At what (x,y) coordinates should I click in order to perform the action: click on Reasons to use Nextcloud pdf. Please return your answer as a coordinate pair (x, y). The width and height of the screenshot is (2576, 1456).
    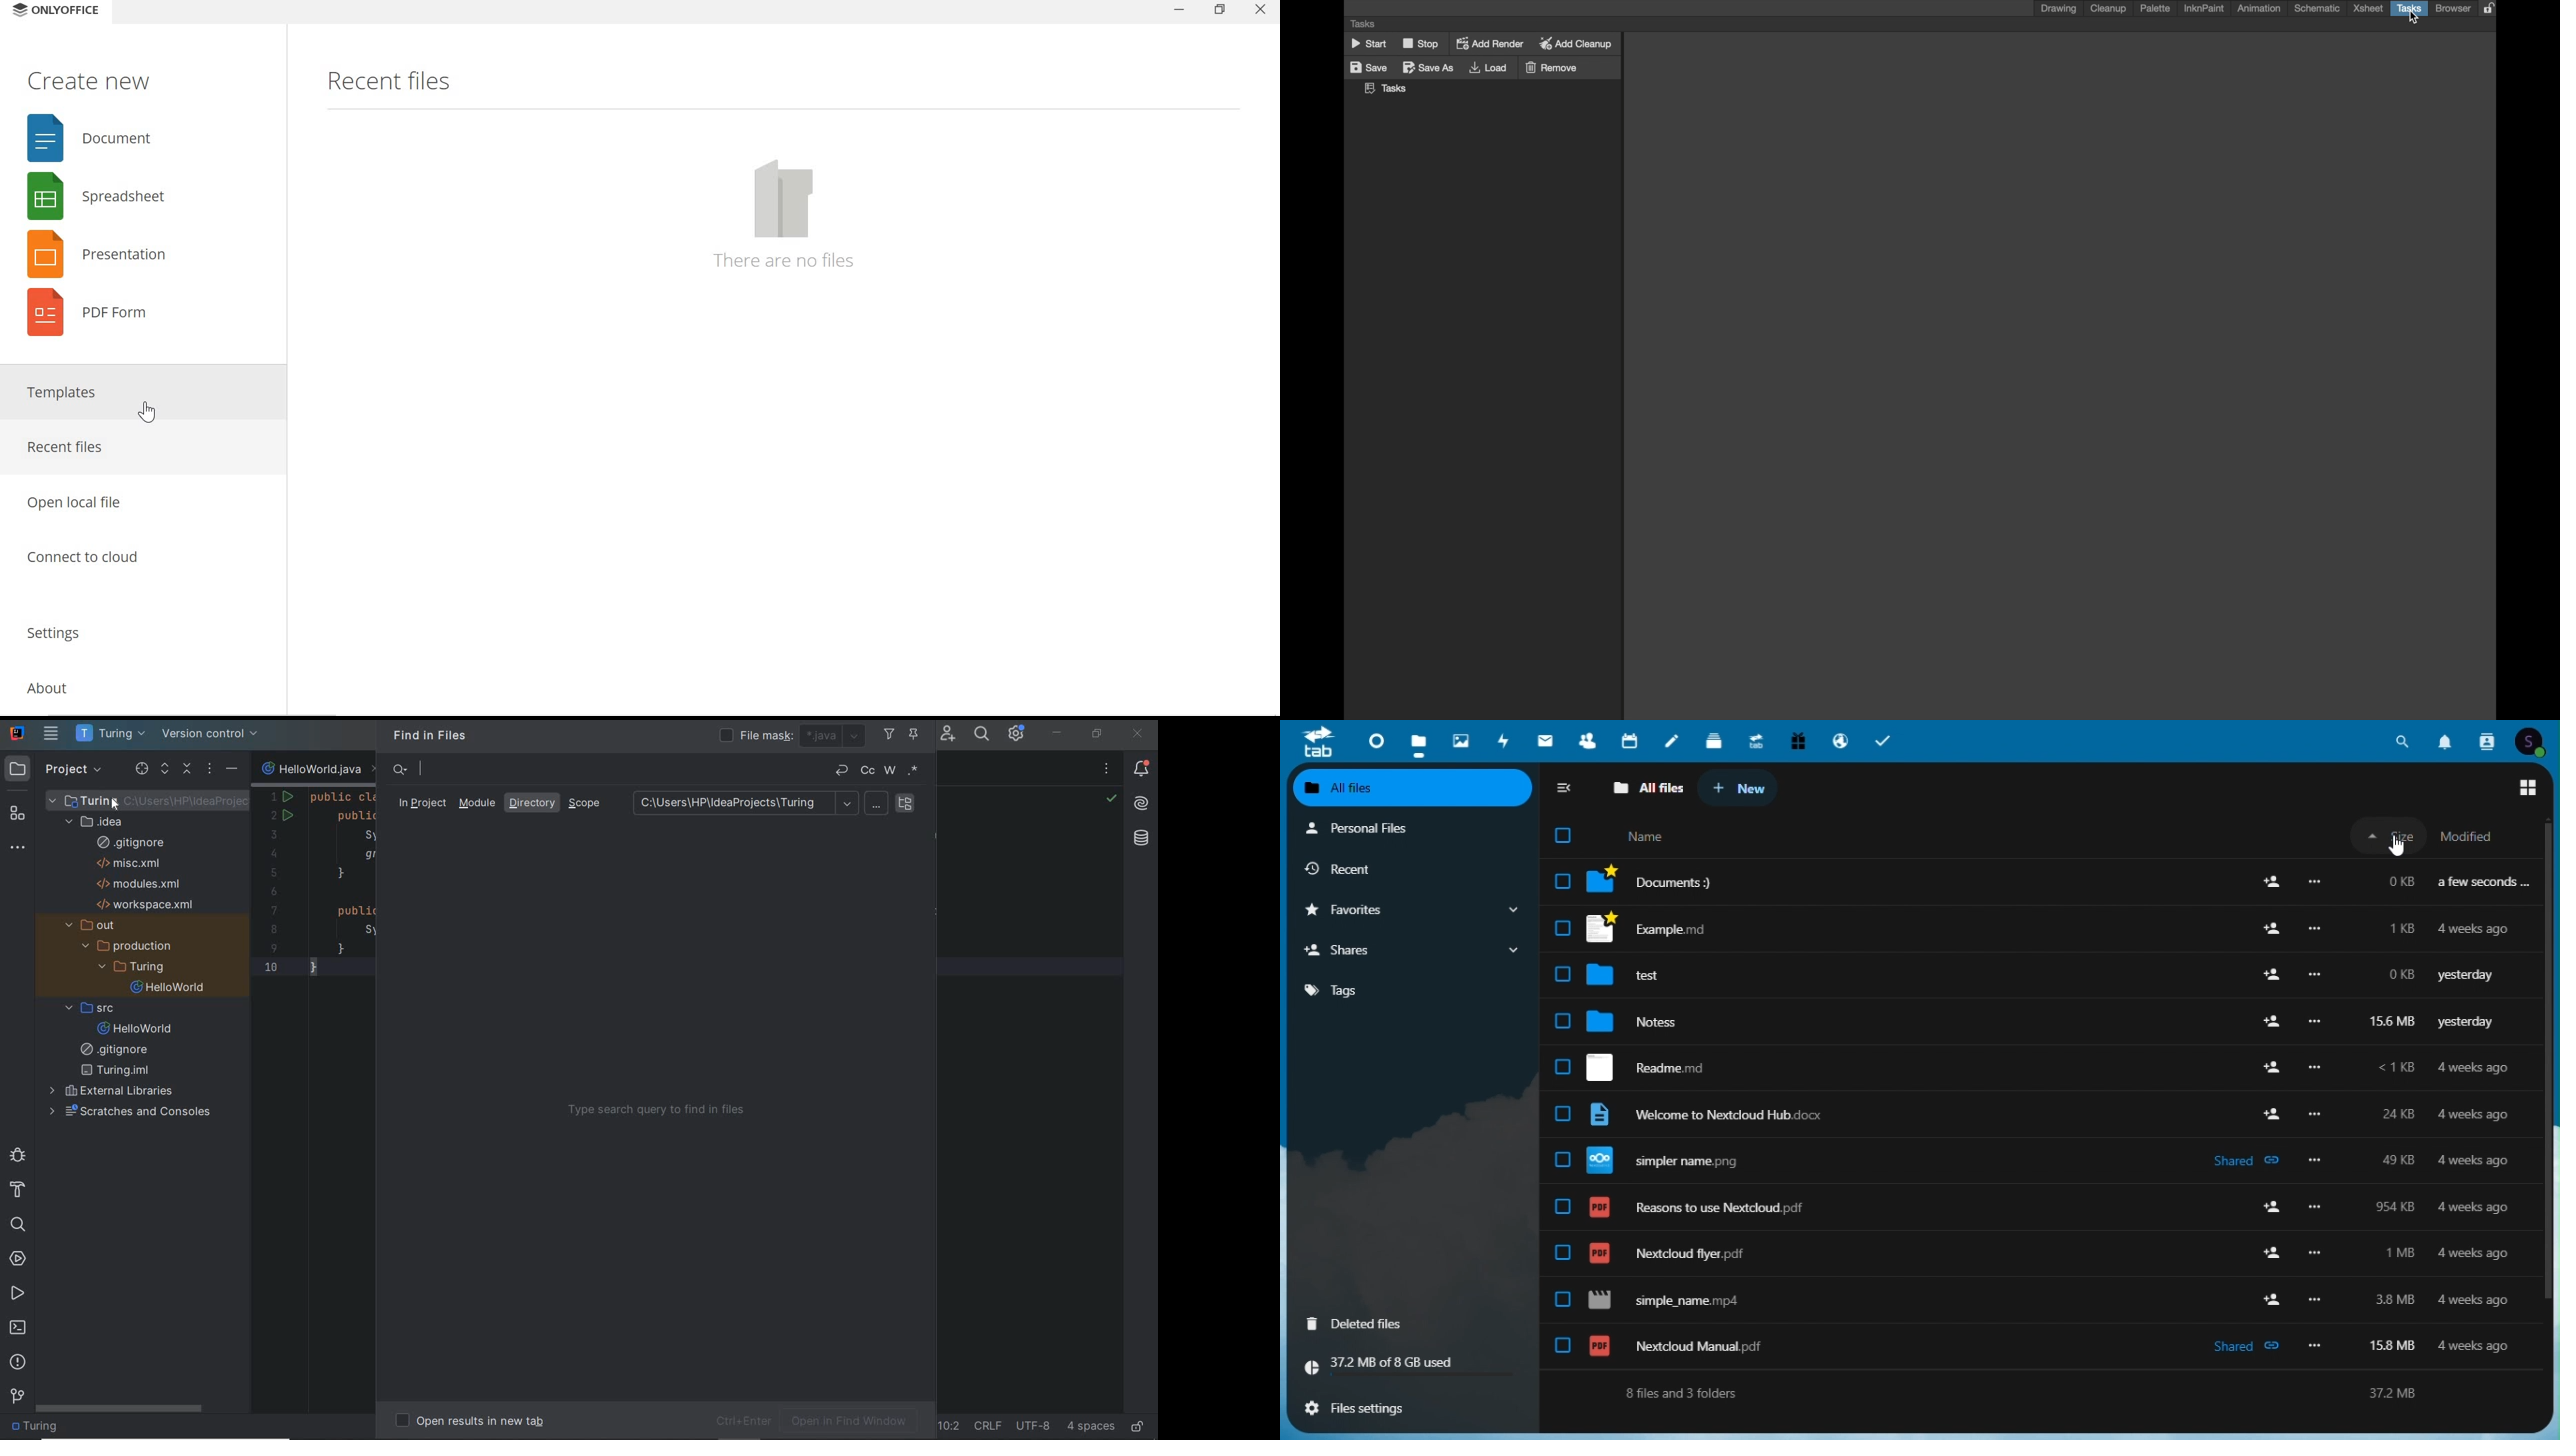
    Looking at the image, I should click on (2035, 1255).